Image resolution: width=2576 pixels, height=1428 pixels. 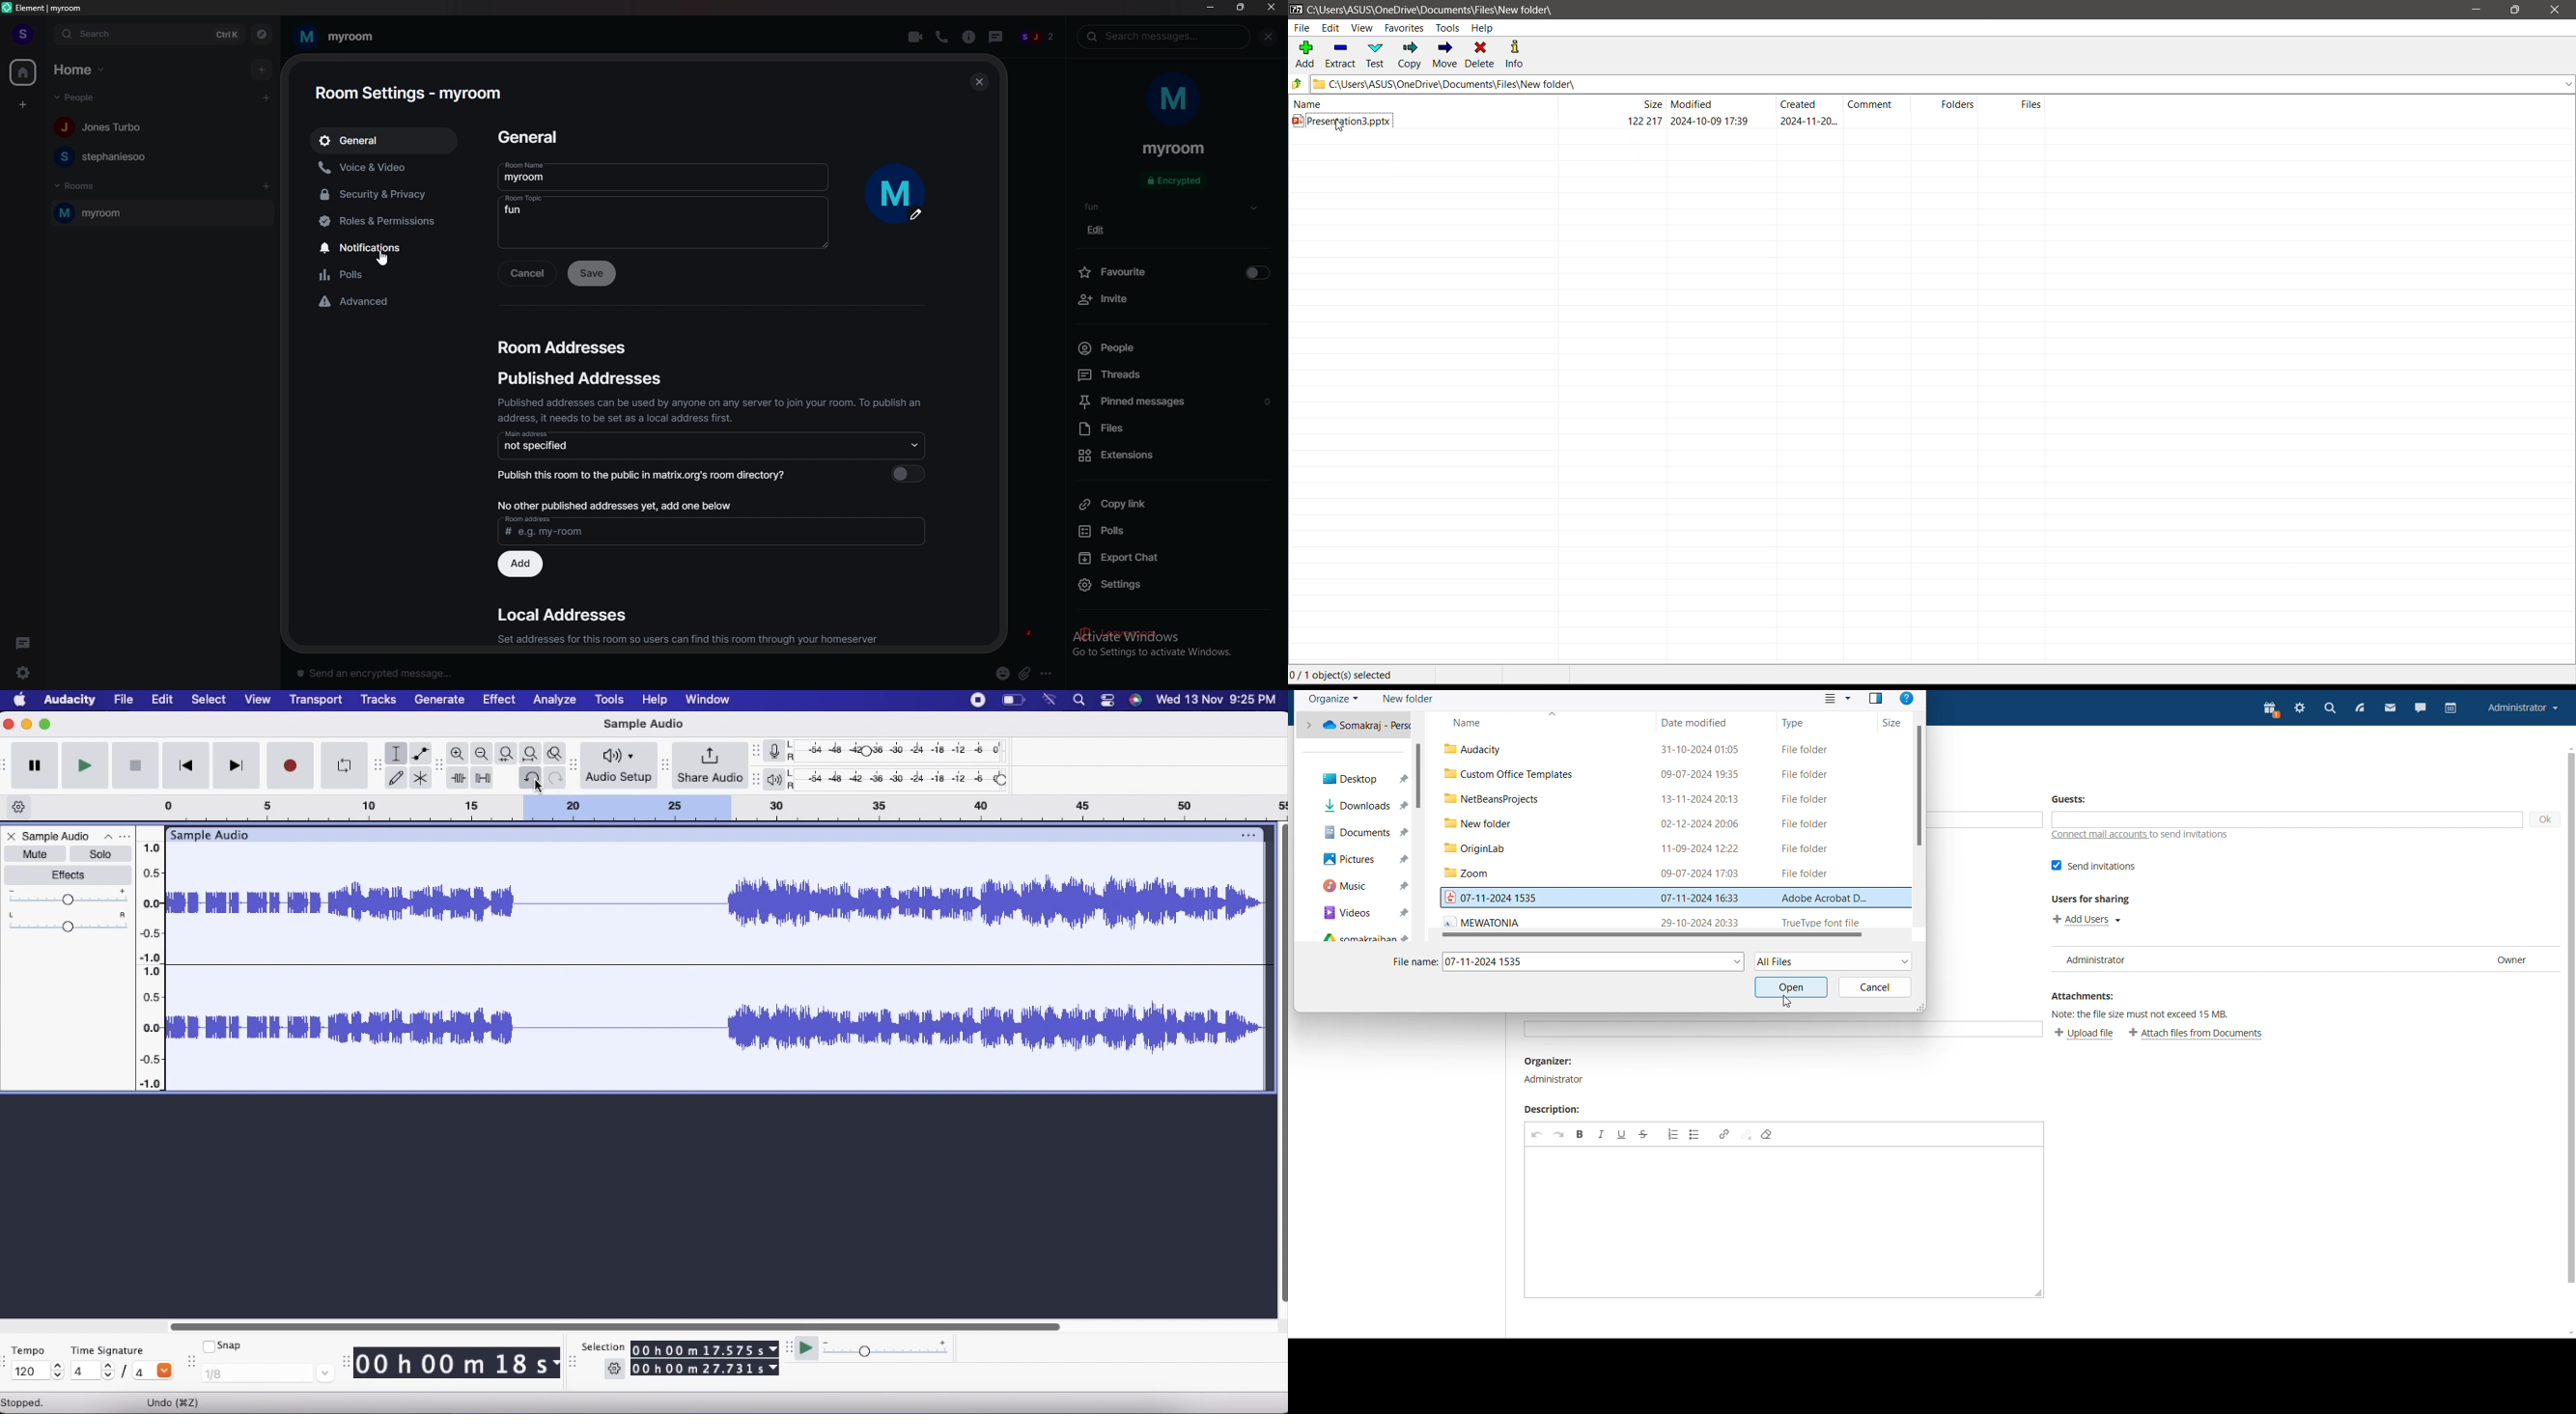 What do you see at coordinates (1049, 673) in the screenshot?
I see `options` at bounding box center [1049, 673].